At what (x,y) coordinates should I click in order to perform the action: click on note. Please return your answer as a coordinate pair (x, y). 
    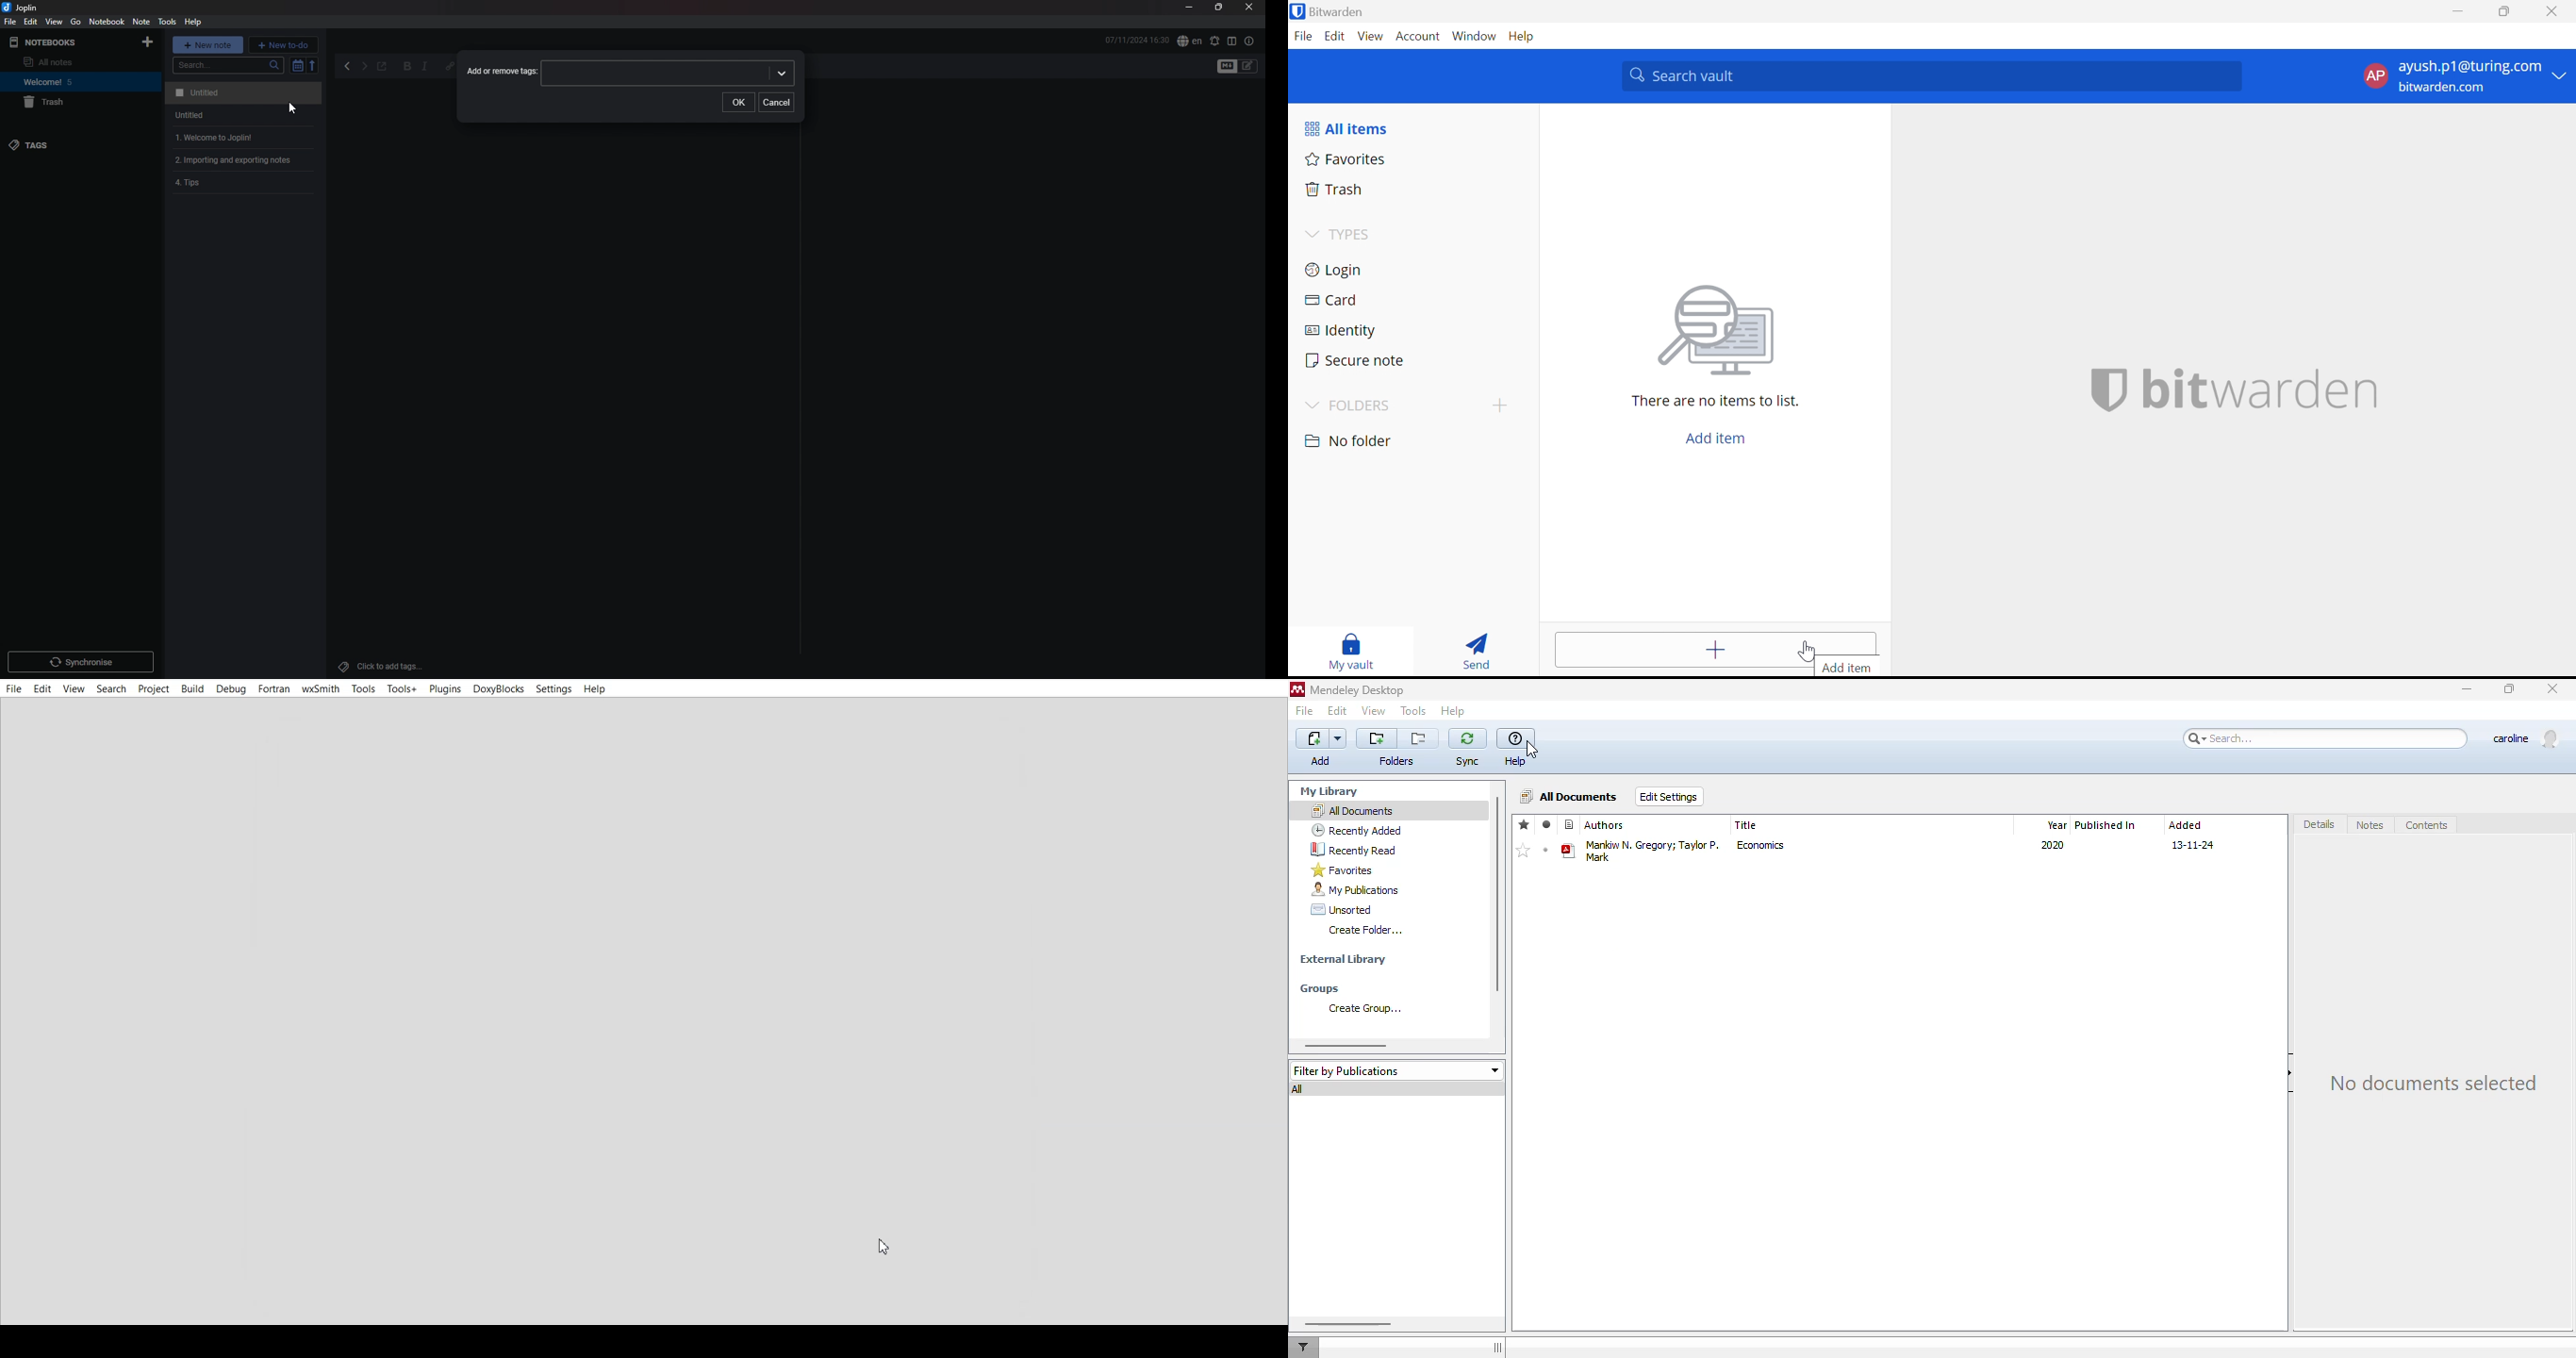
    Looking at the image, I should click on (241, 93).